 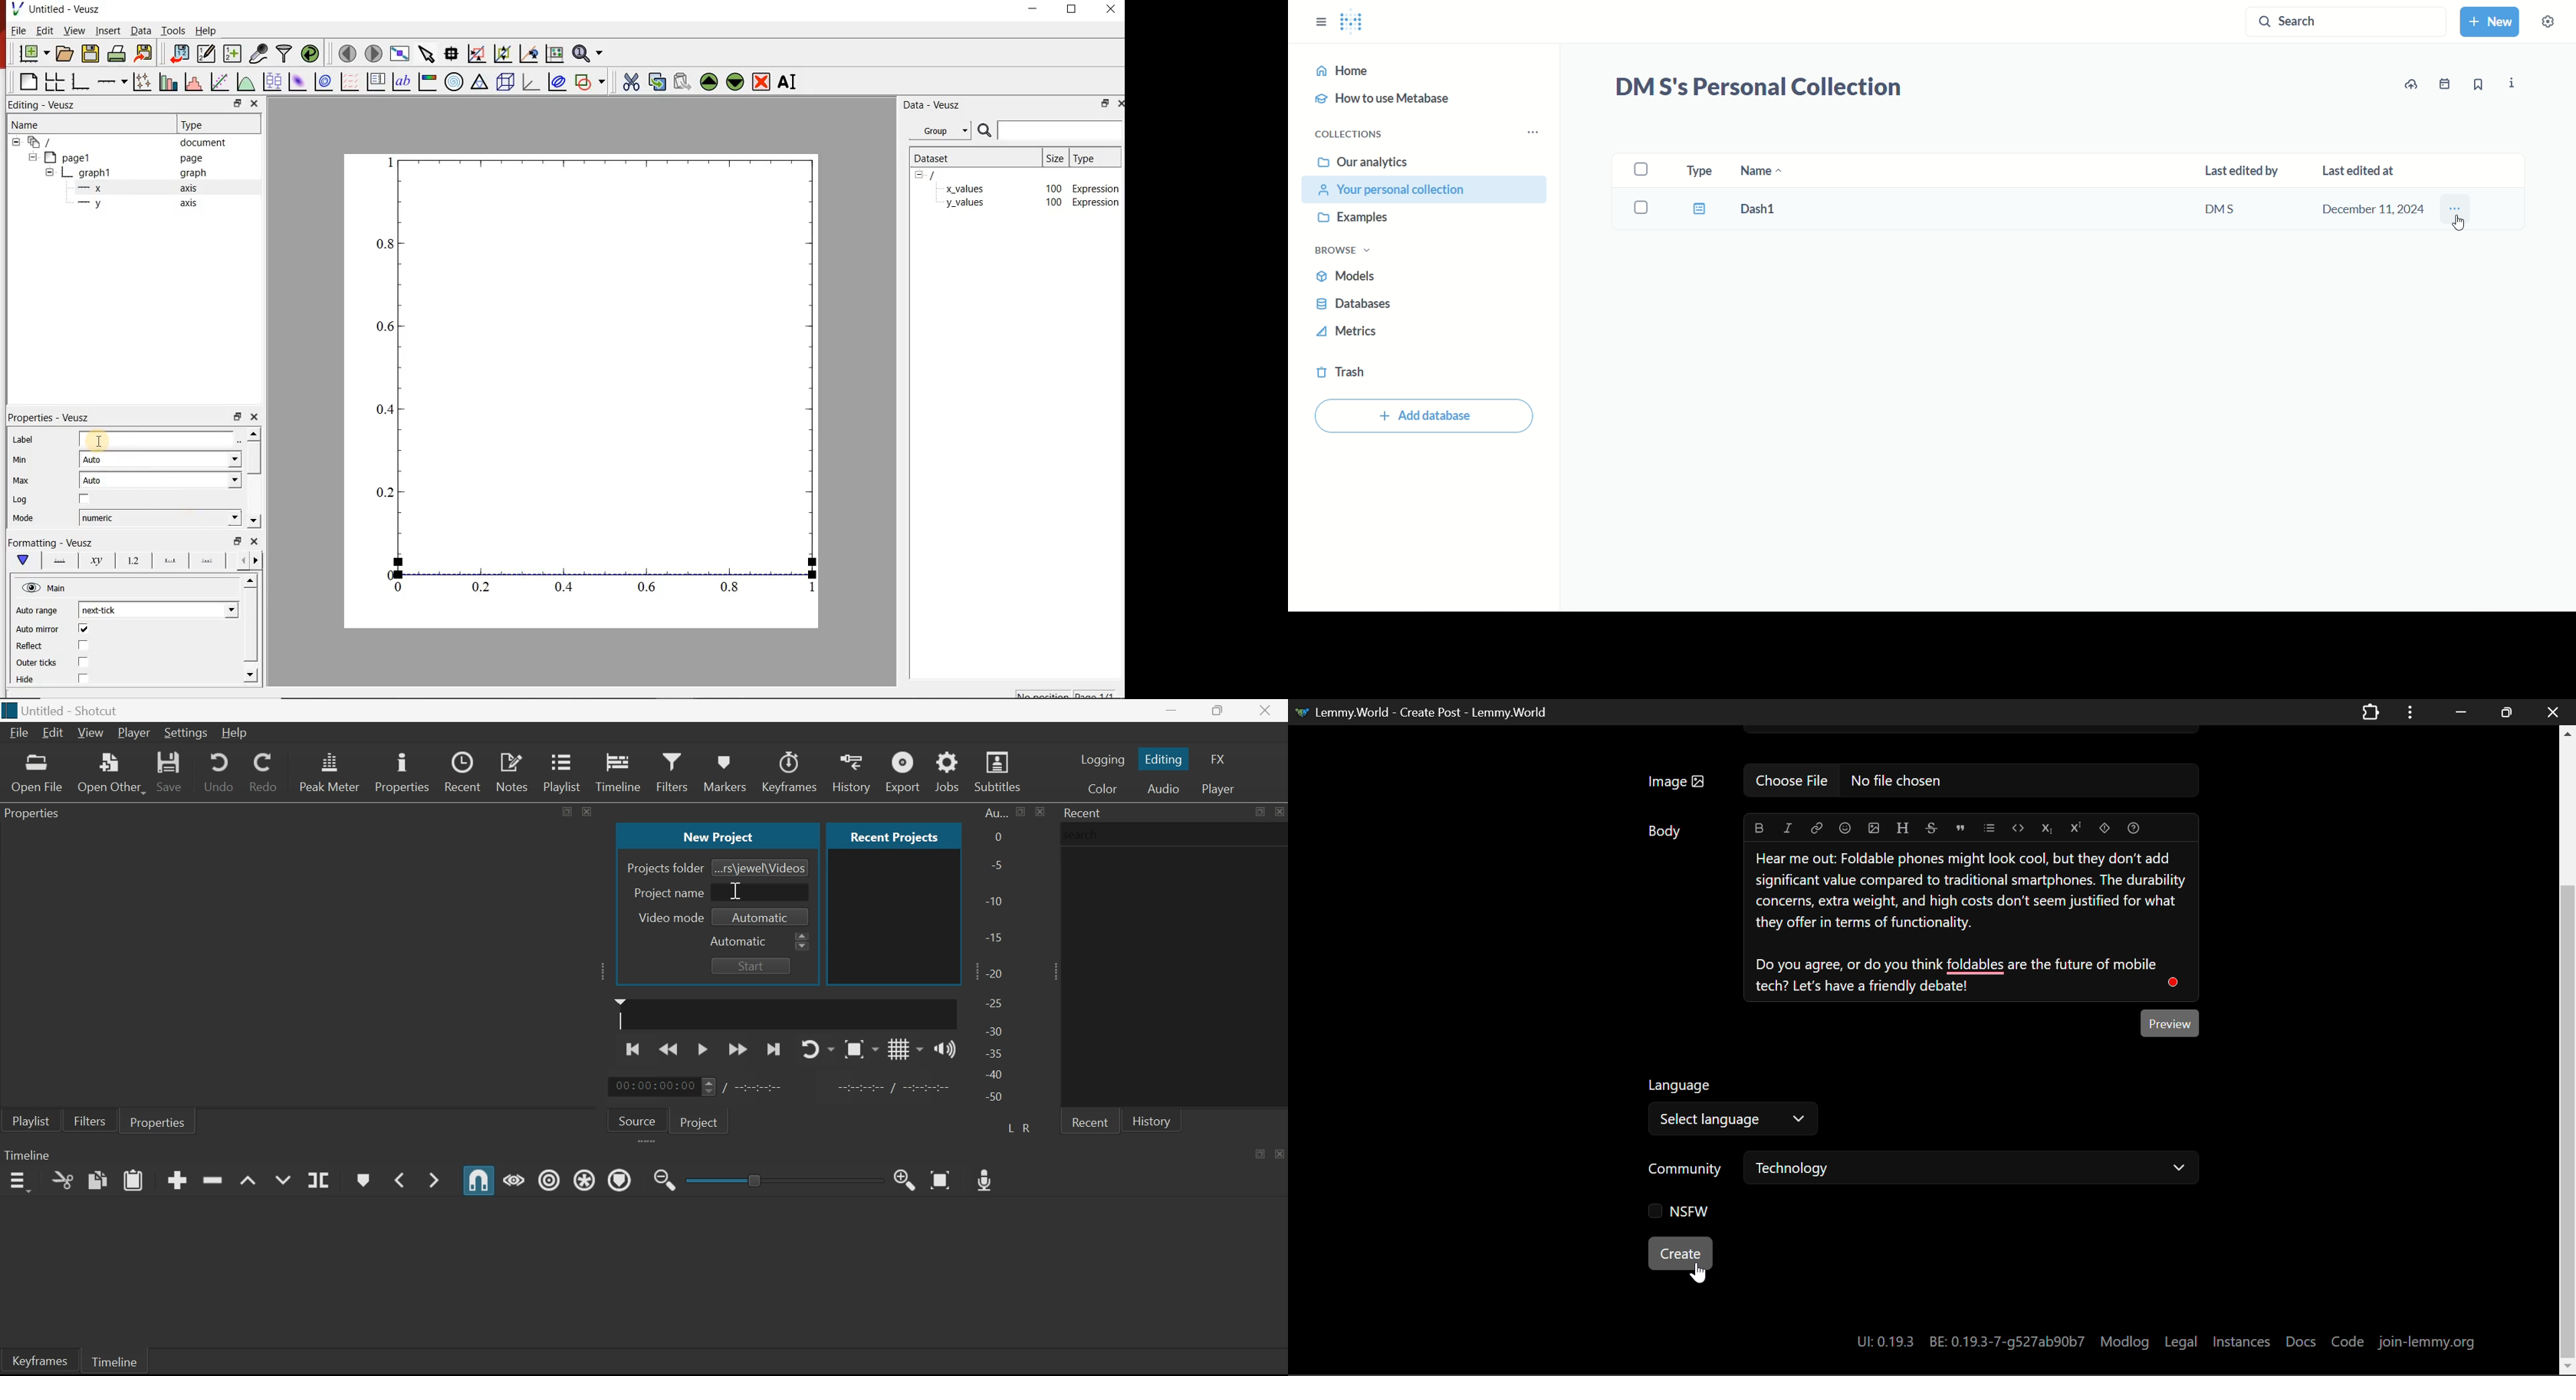 I want to click on select all checkbox, so click(x=1644, y=170).